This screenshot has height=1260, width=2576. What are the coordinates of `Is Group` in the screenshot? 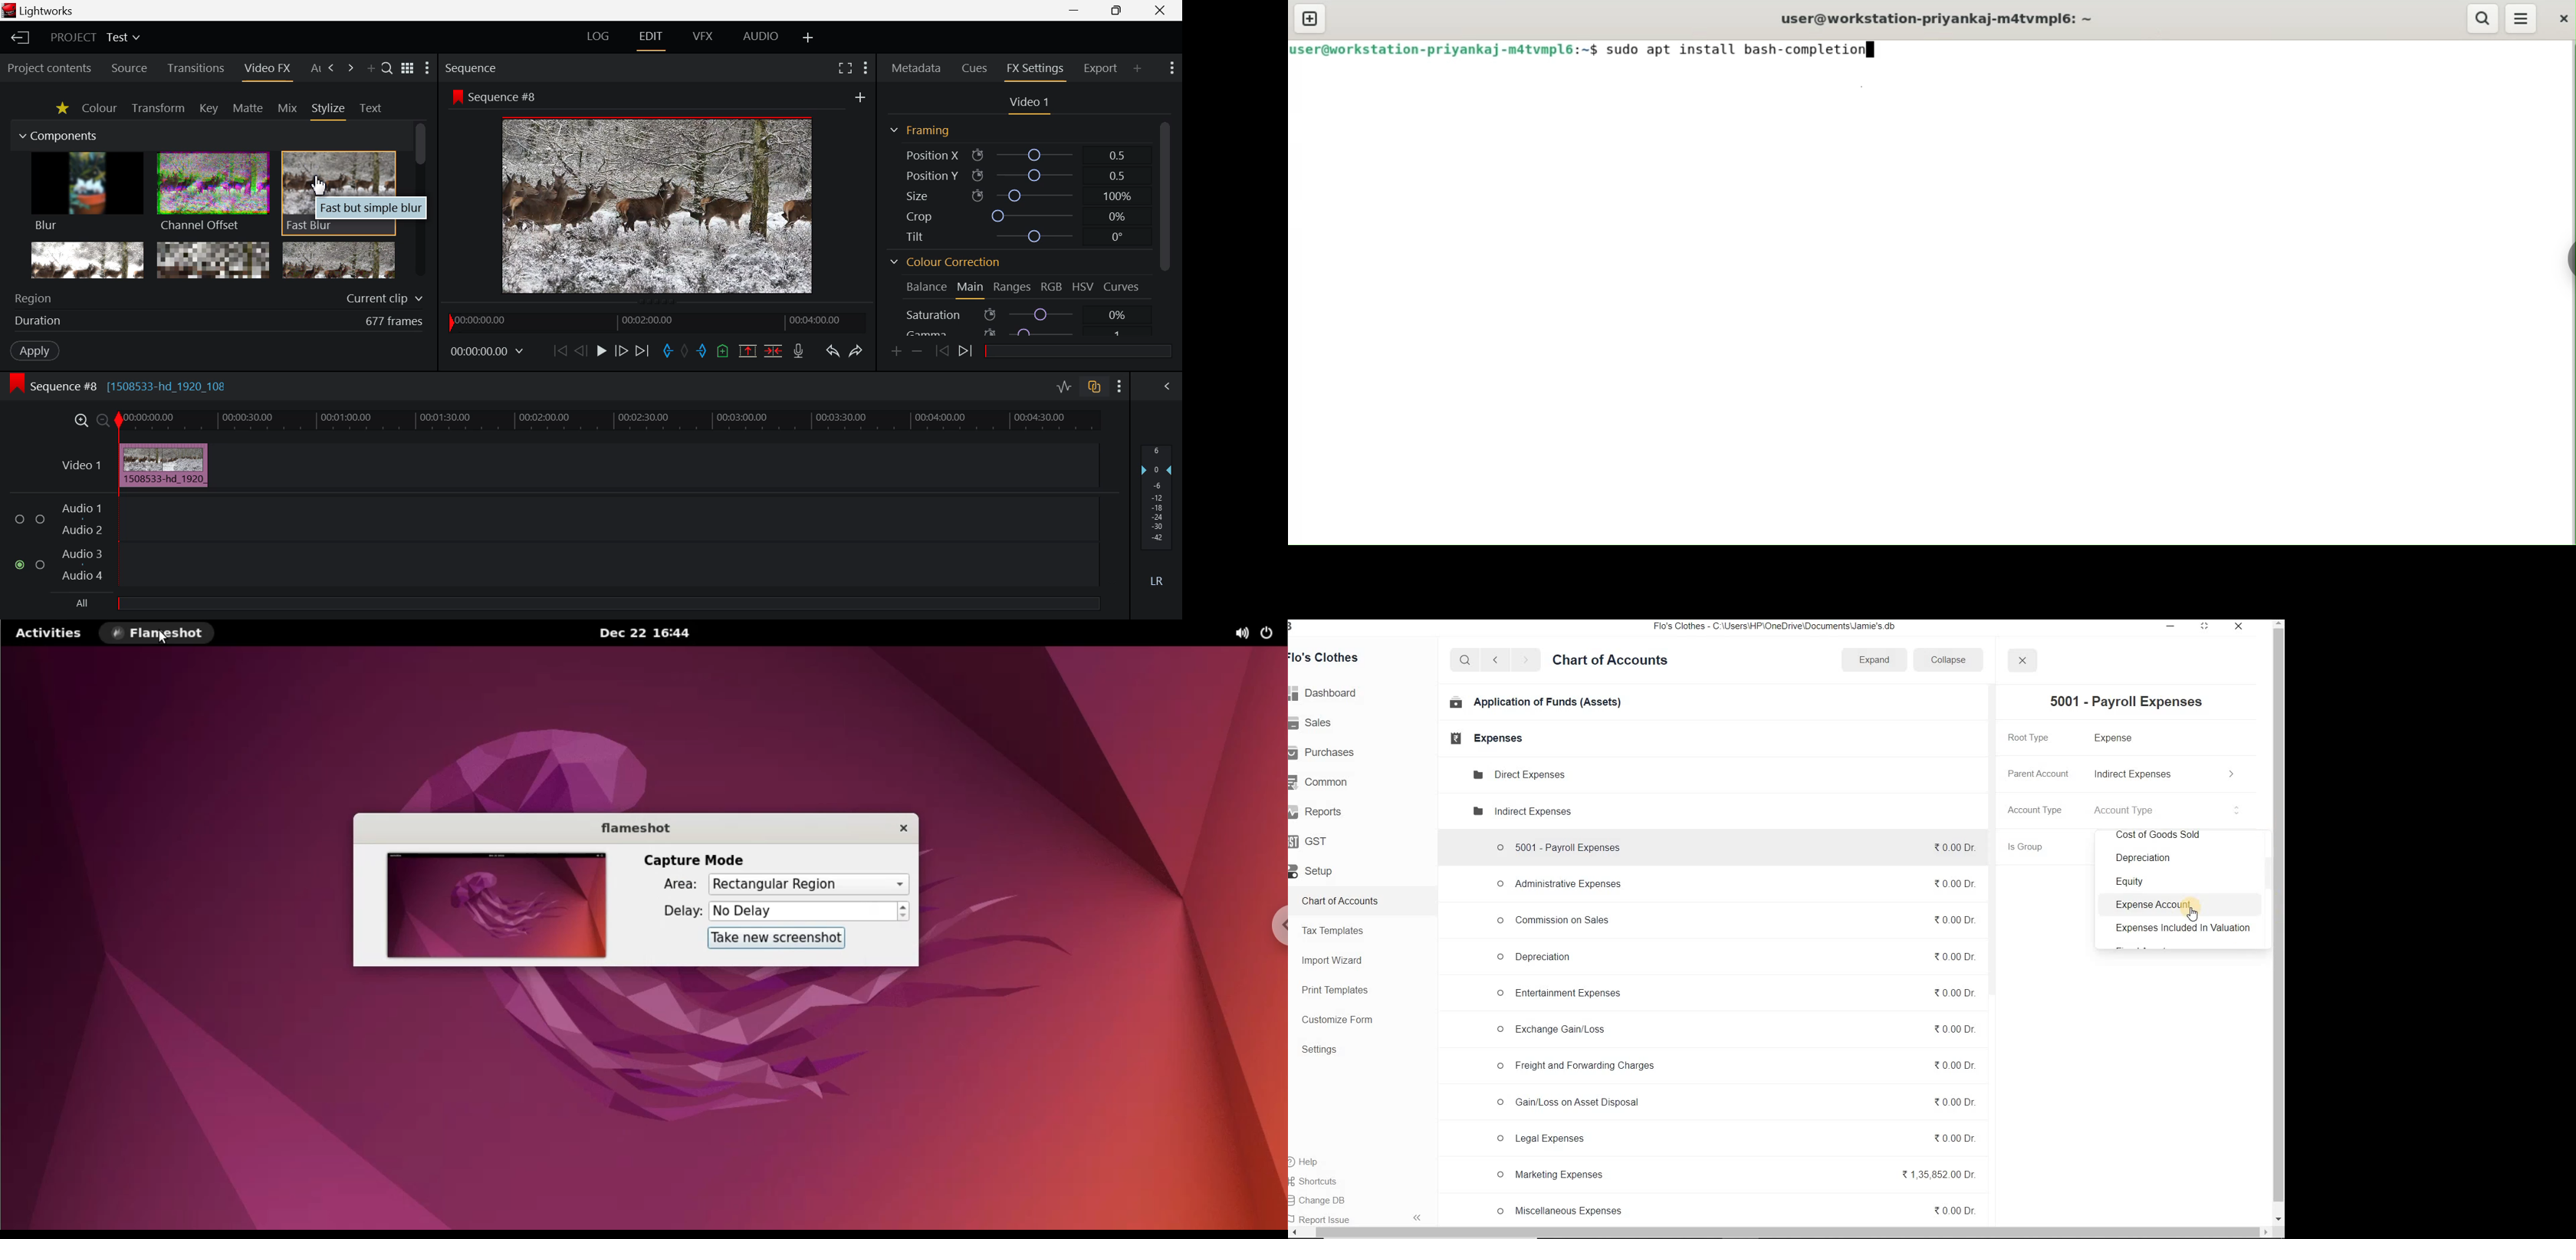 It's located at (2035, 847).